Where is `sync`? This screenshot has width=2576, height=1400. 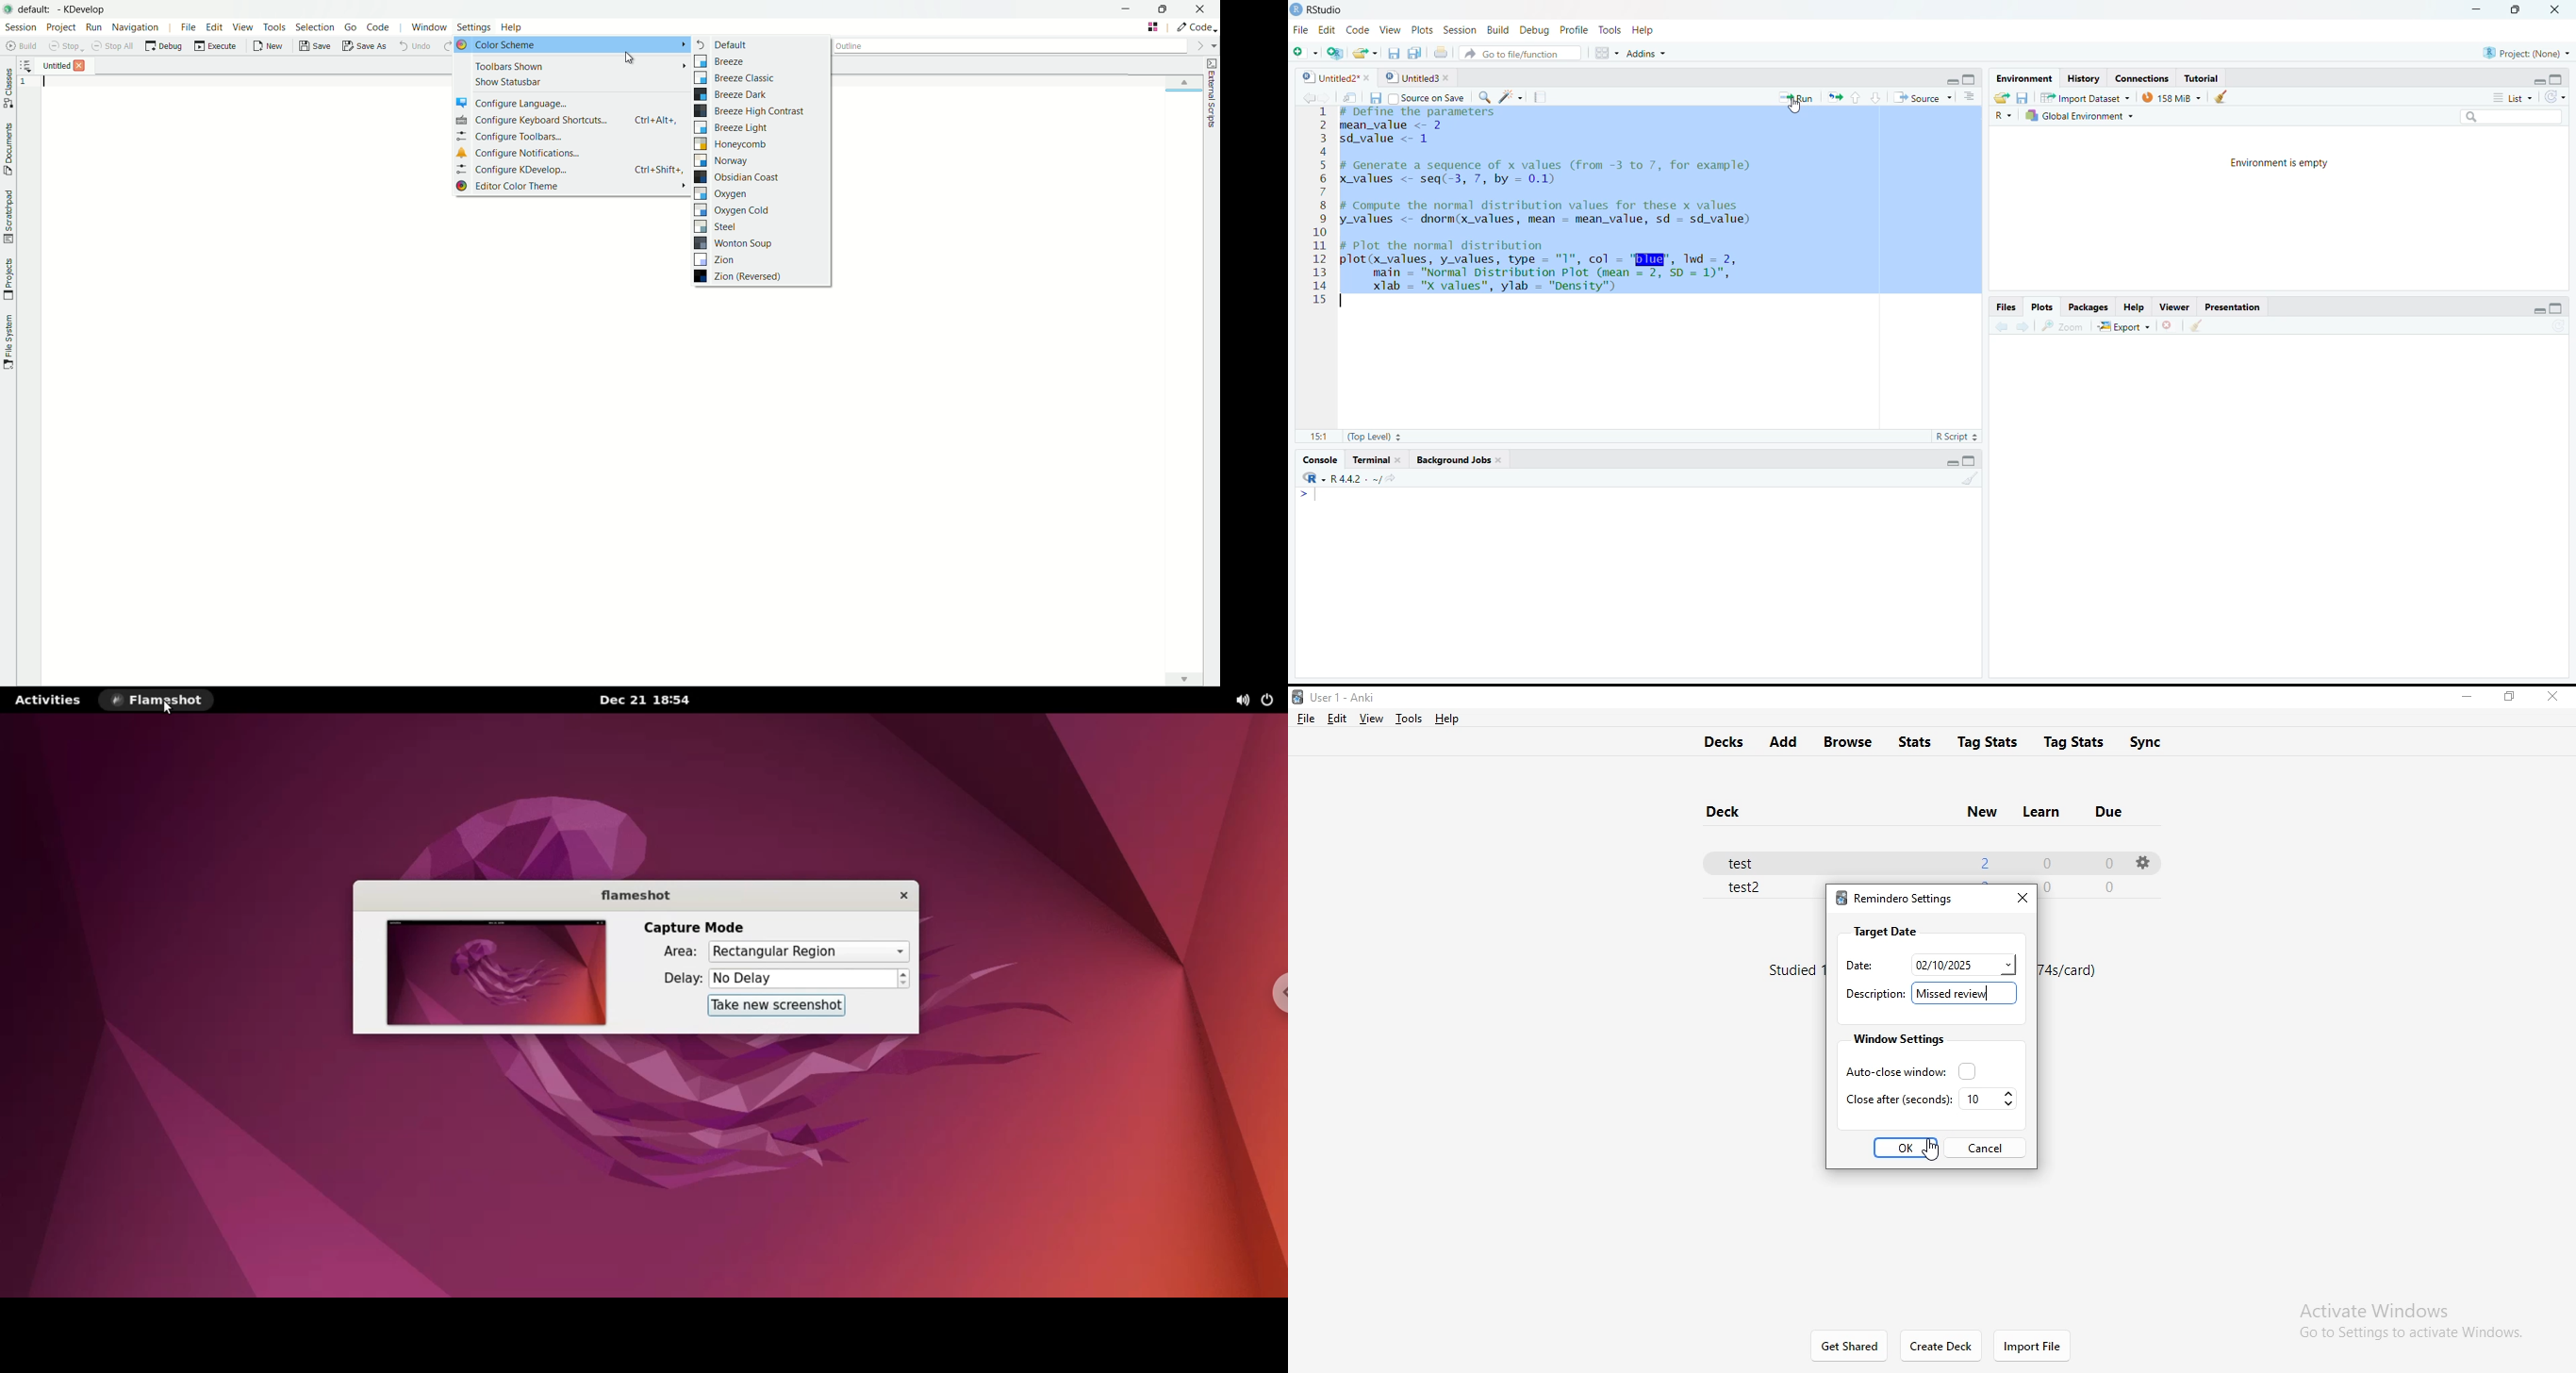
sync is located at coordinates (2158, 742).